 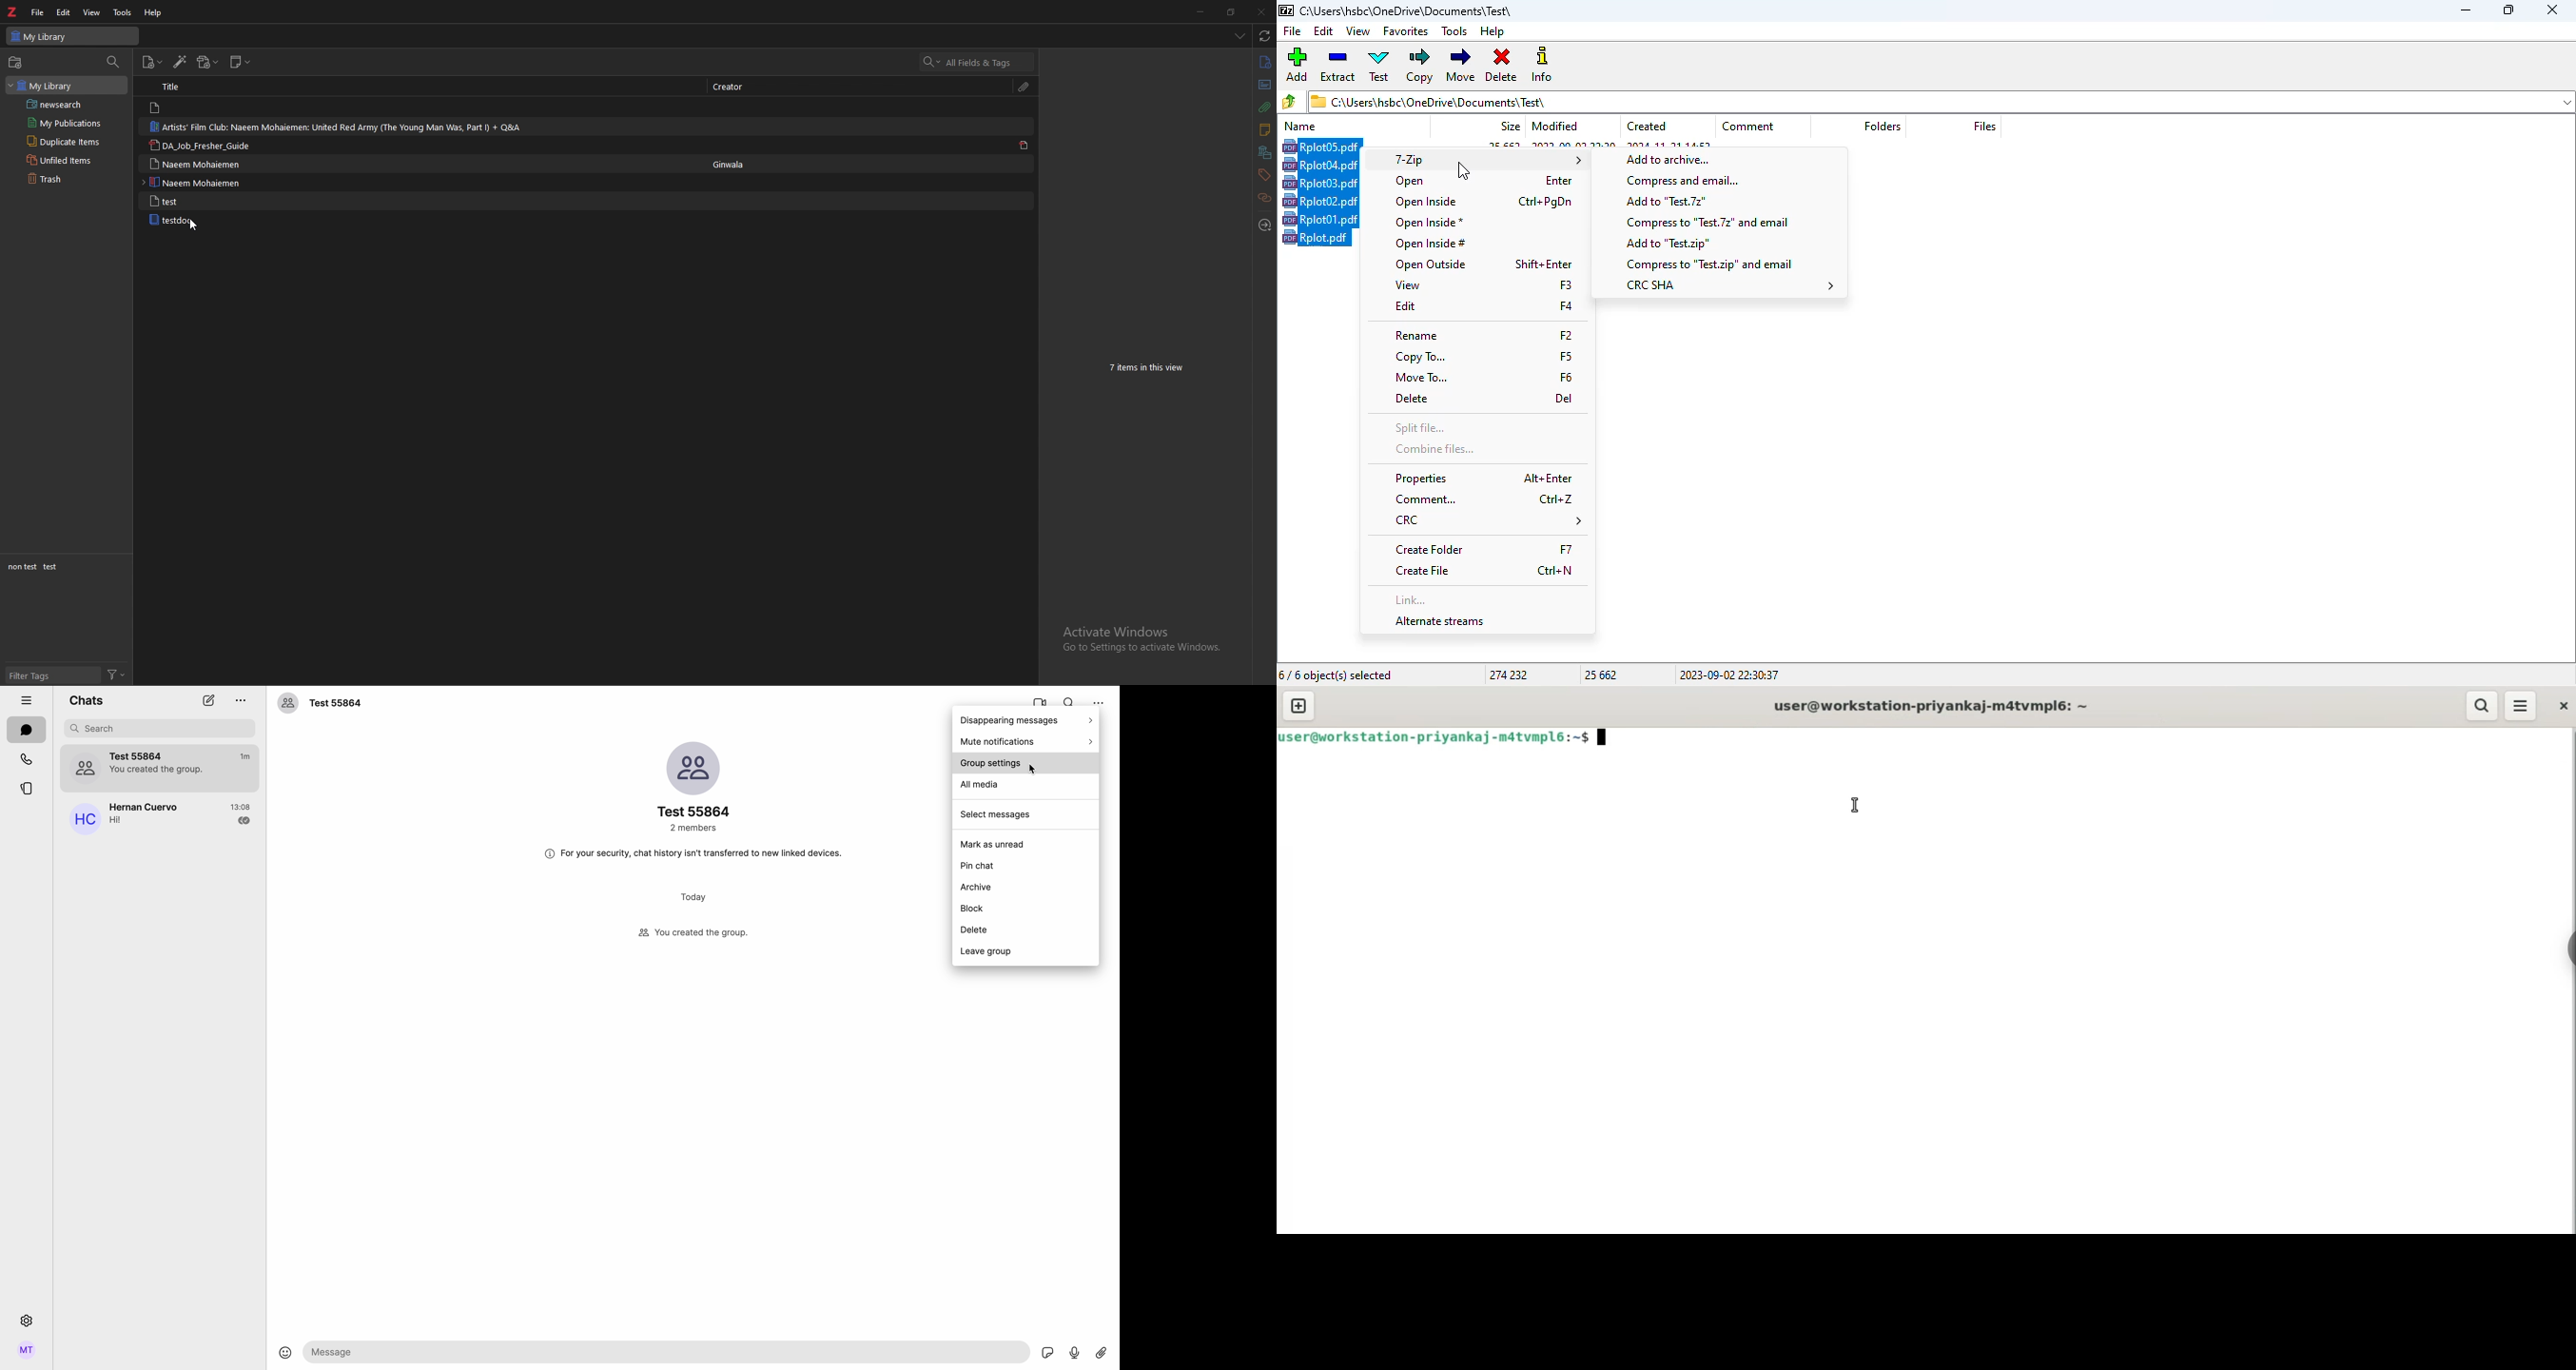 I want to click on move, so click(x=1462, y=65).